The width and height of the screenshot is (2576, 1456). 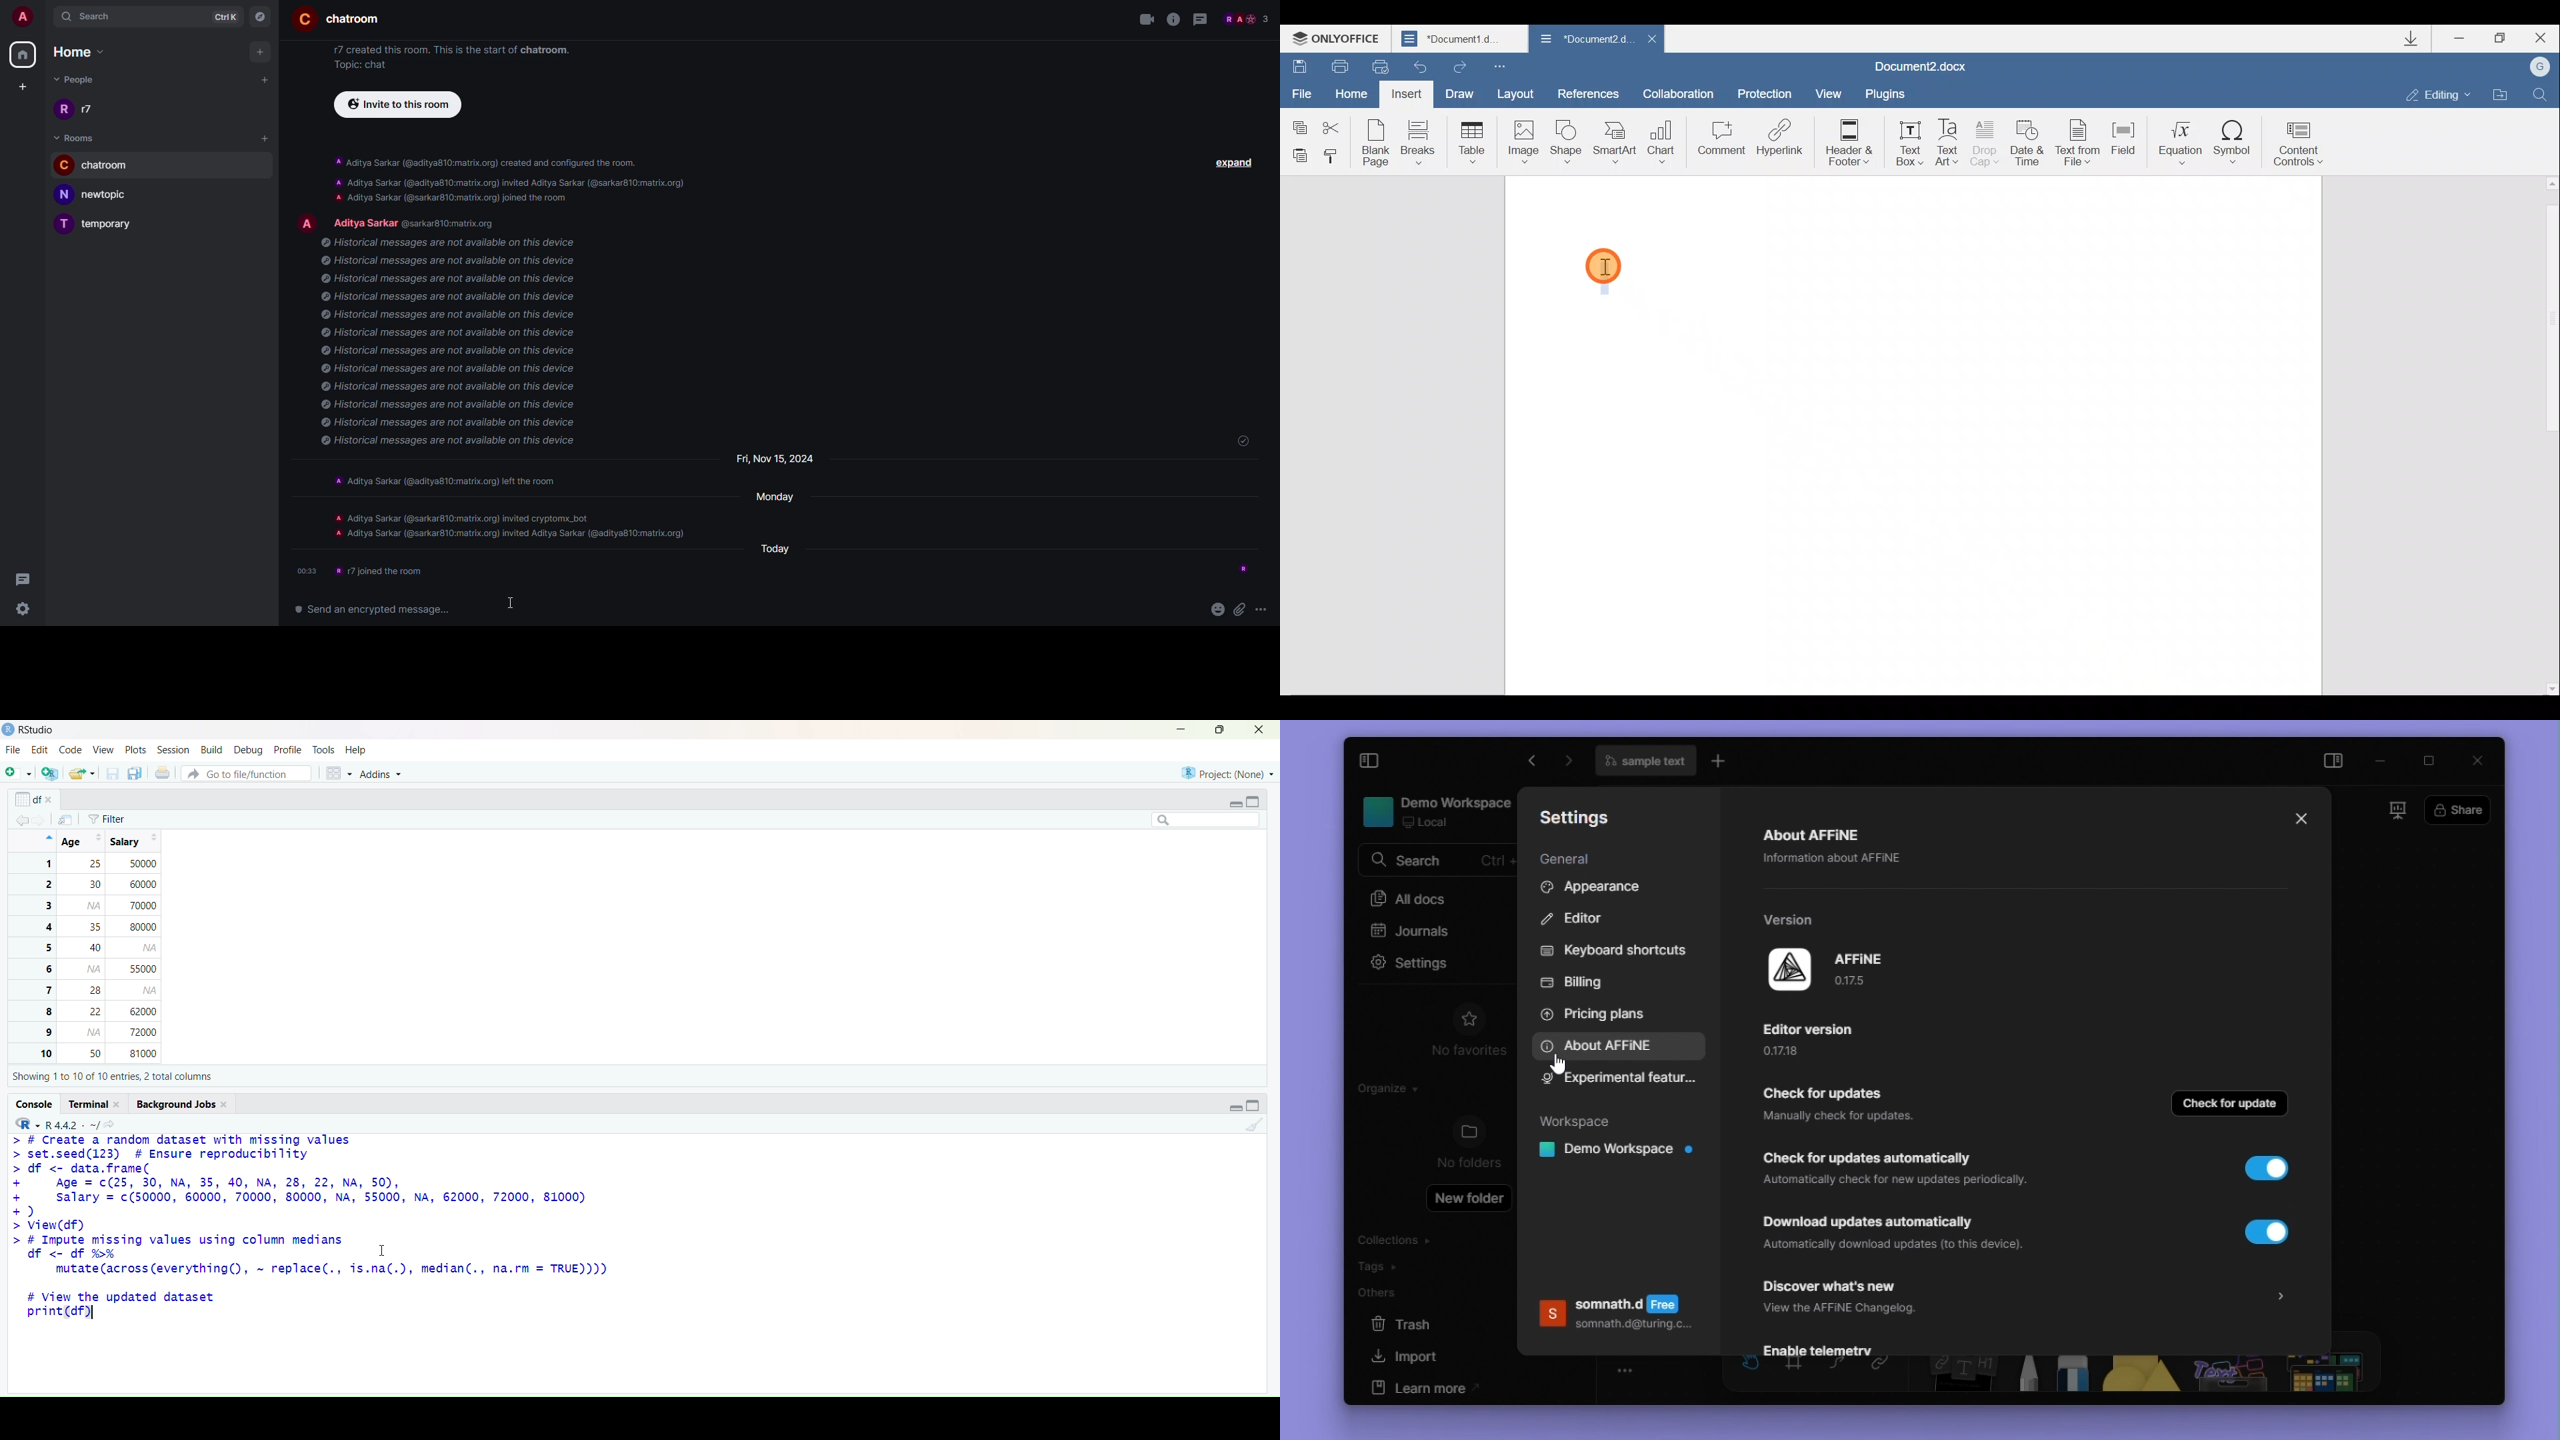 I want to click on Drop cap, so click(x=1985, y=145).